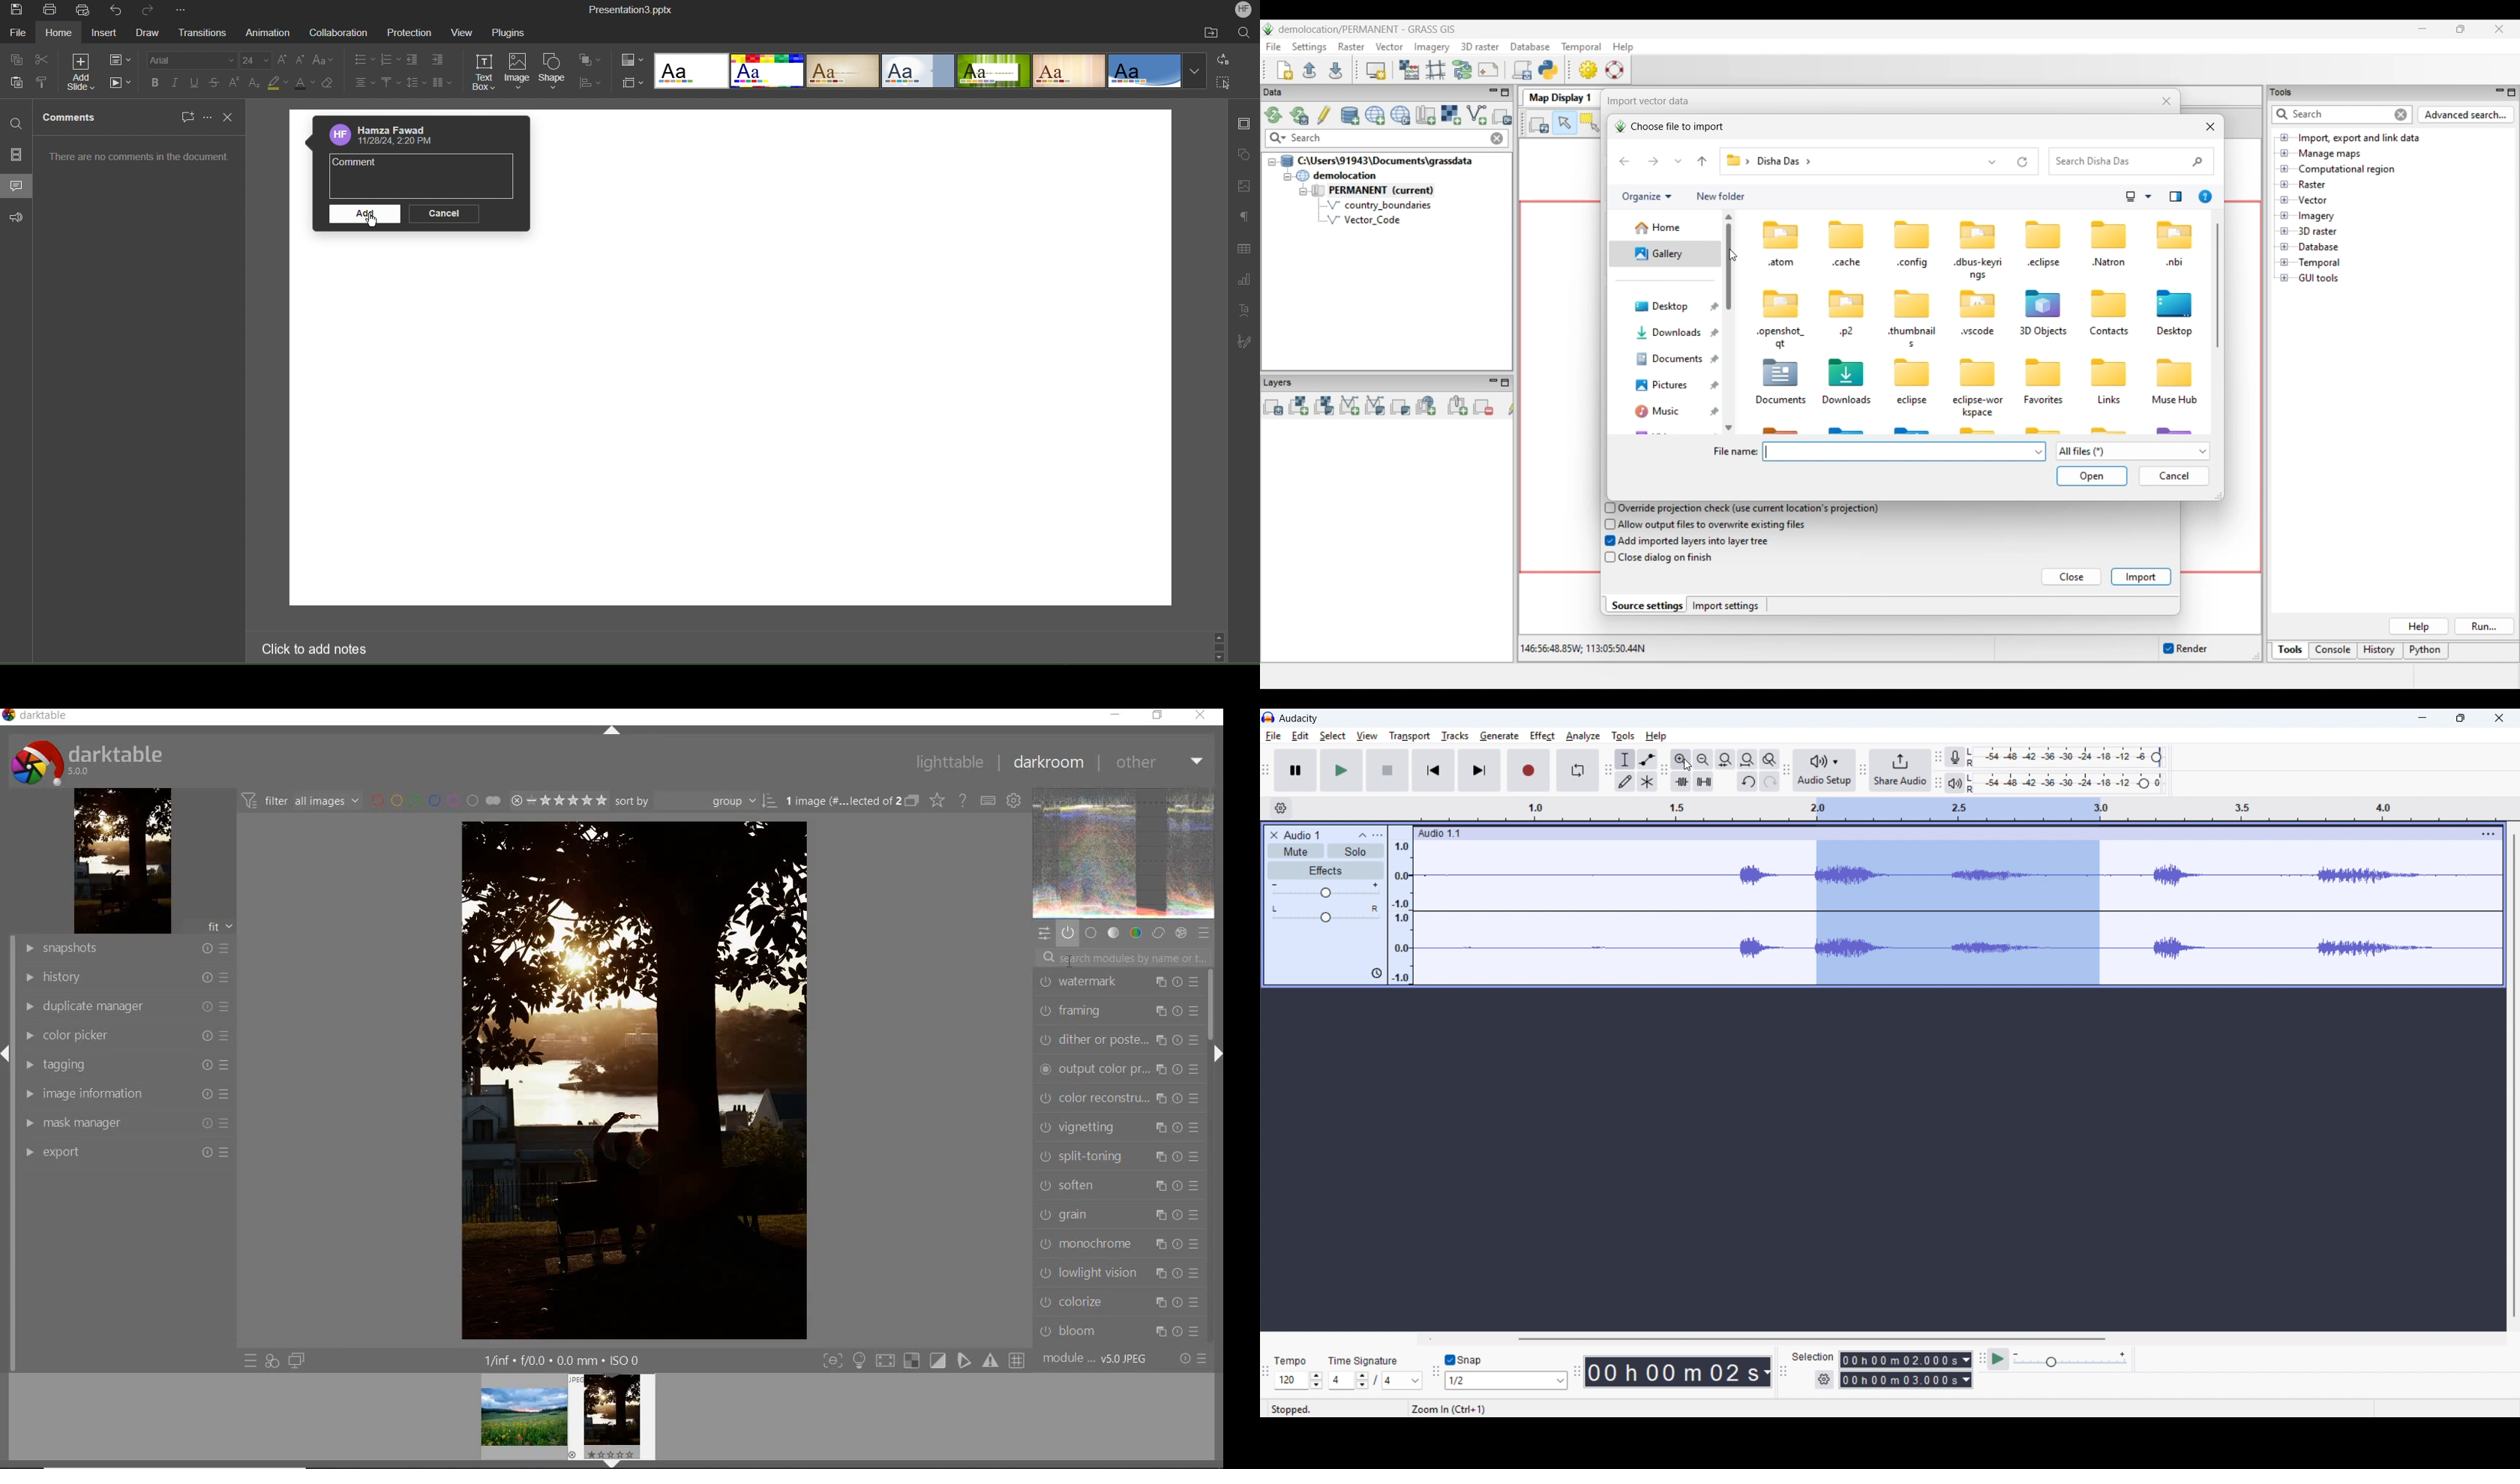 This screenshot has height=1484, width=2520. I want to click on Indent Options, so click(437, 60).